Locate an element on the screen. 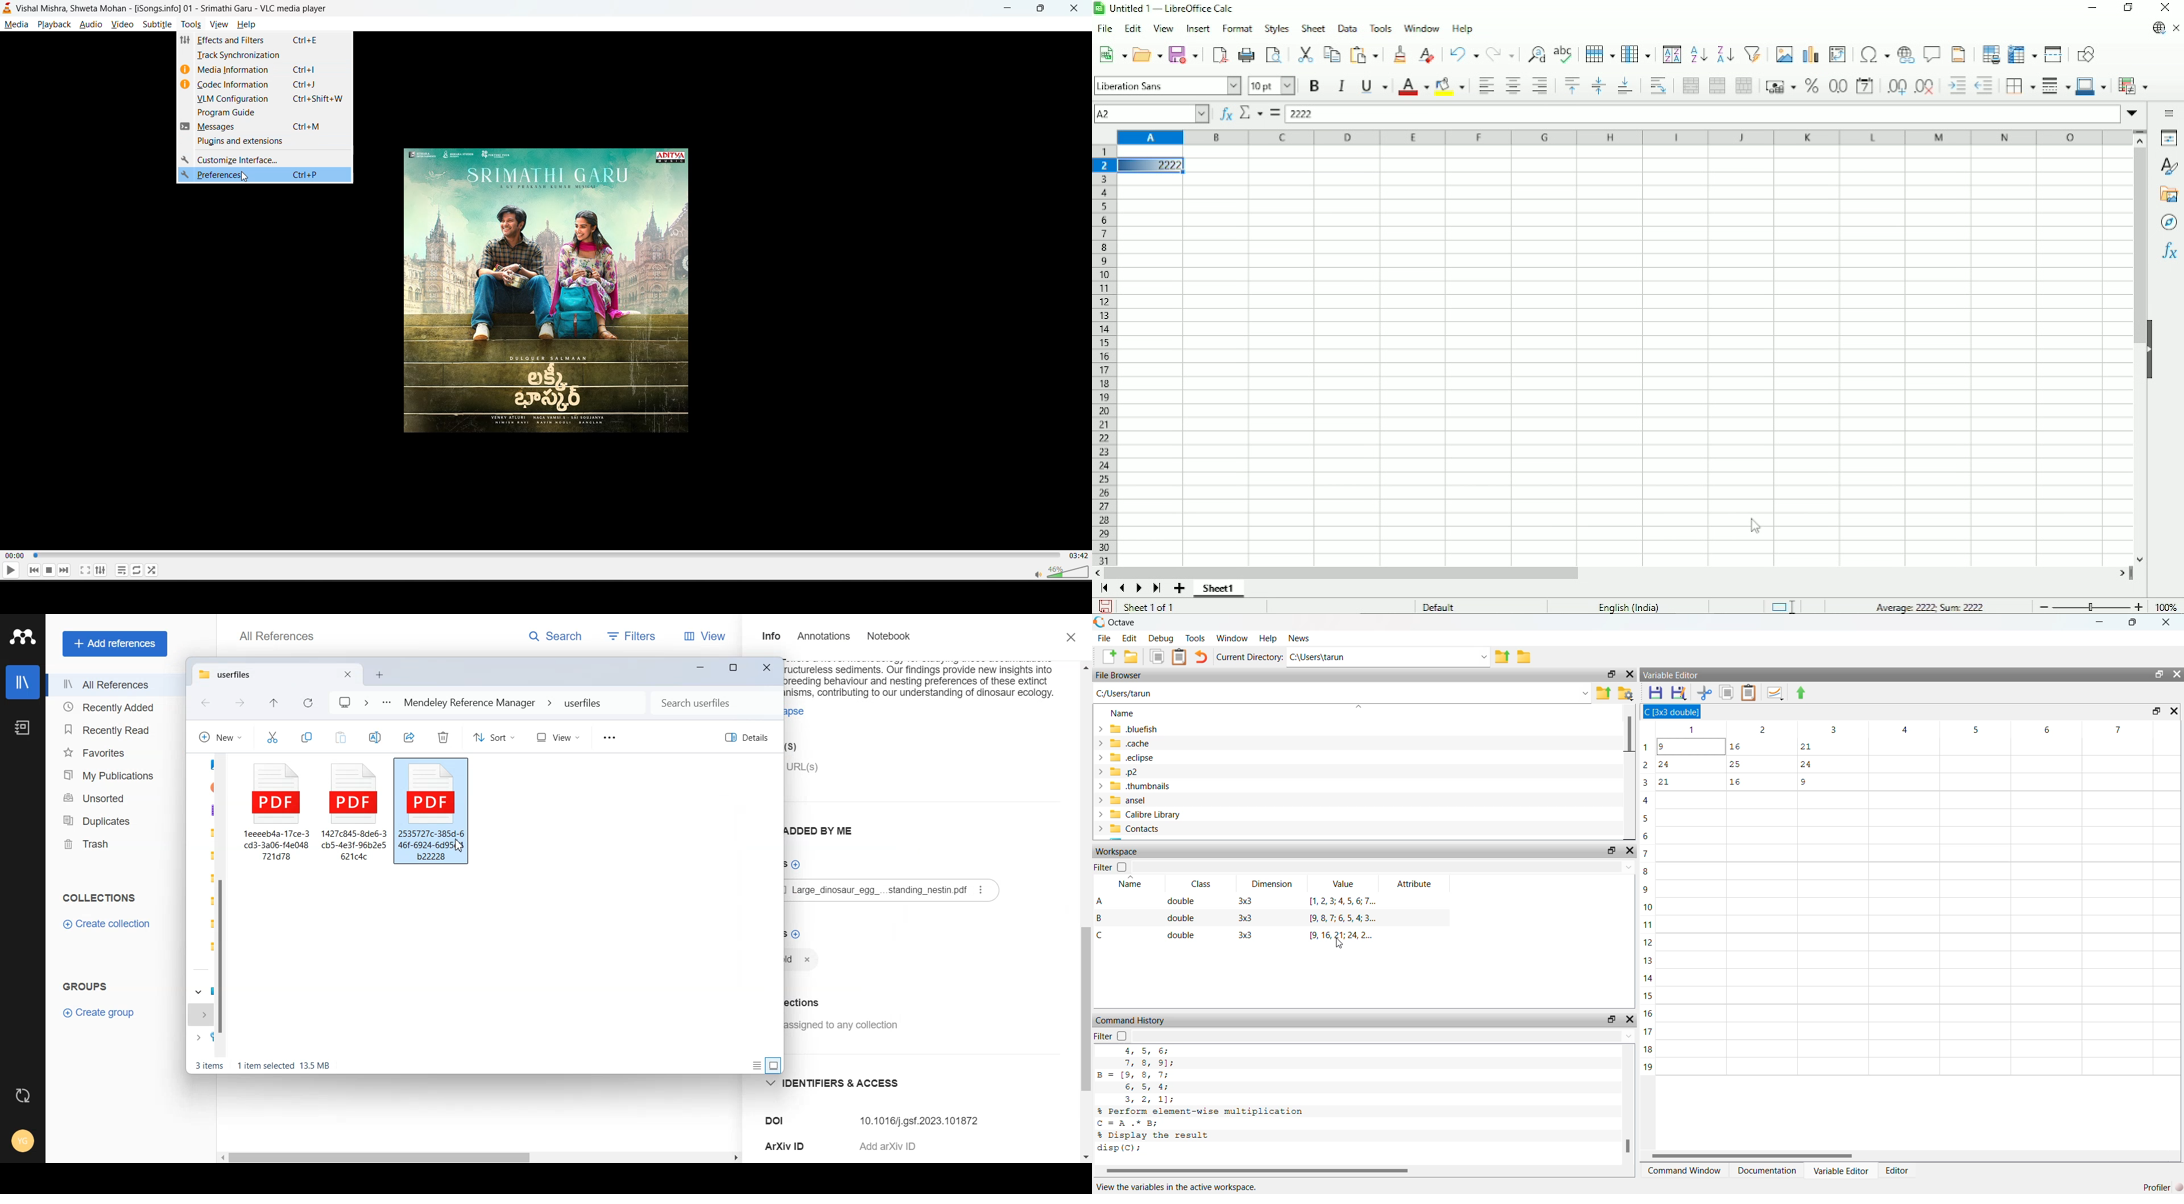 This screenshot has width=2184, height=1204. Checkbox is located at coordinates (1122, 867).